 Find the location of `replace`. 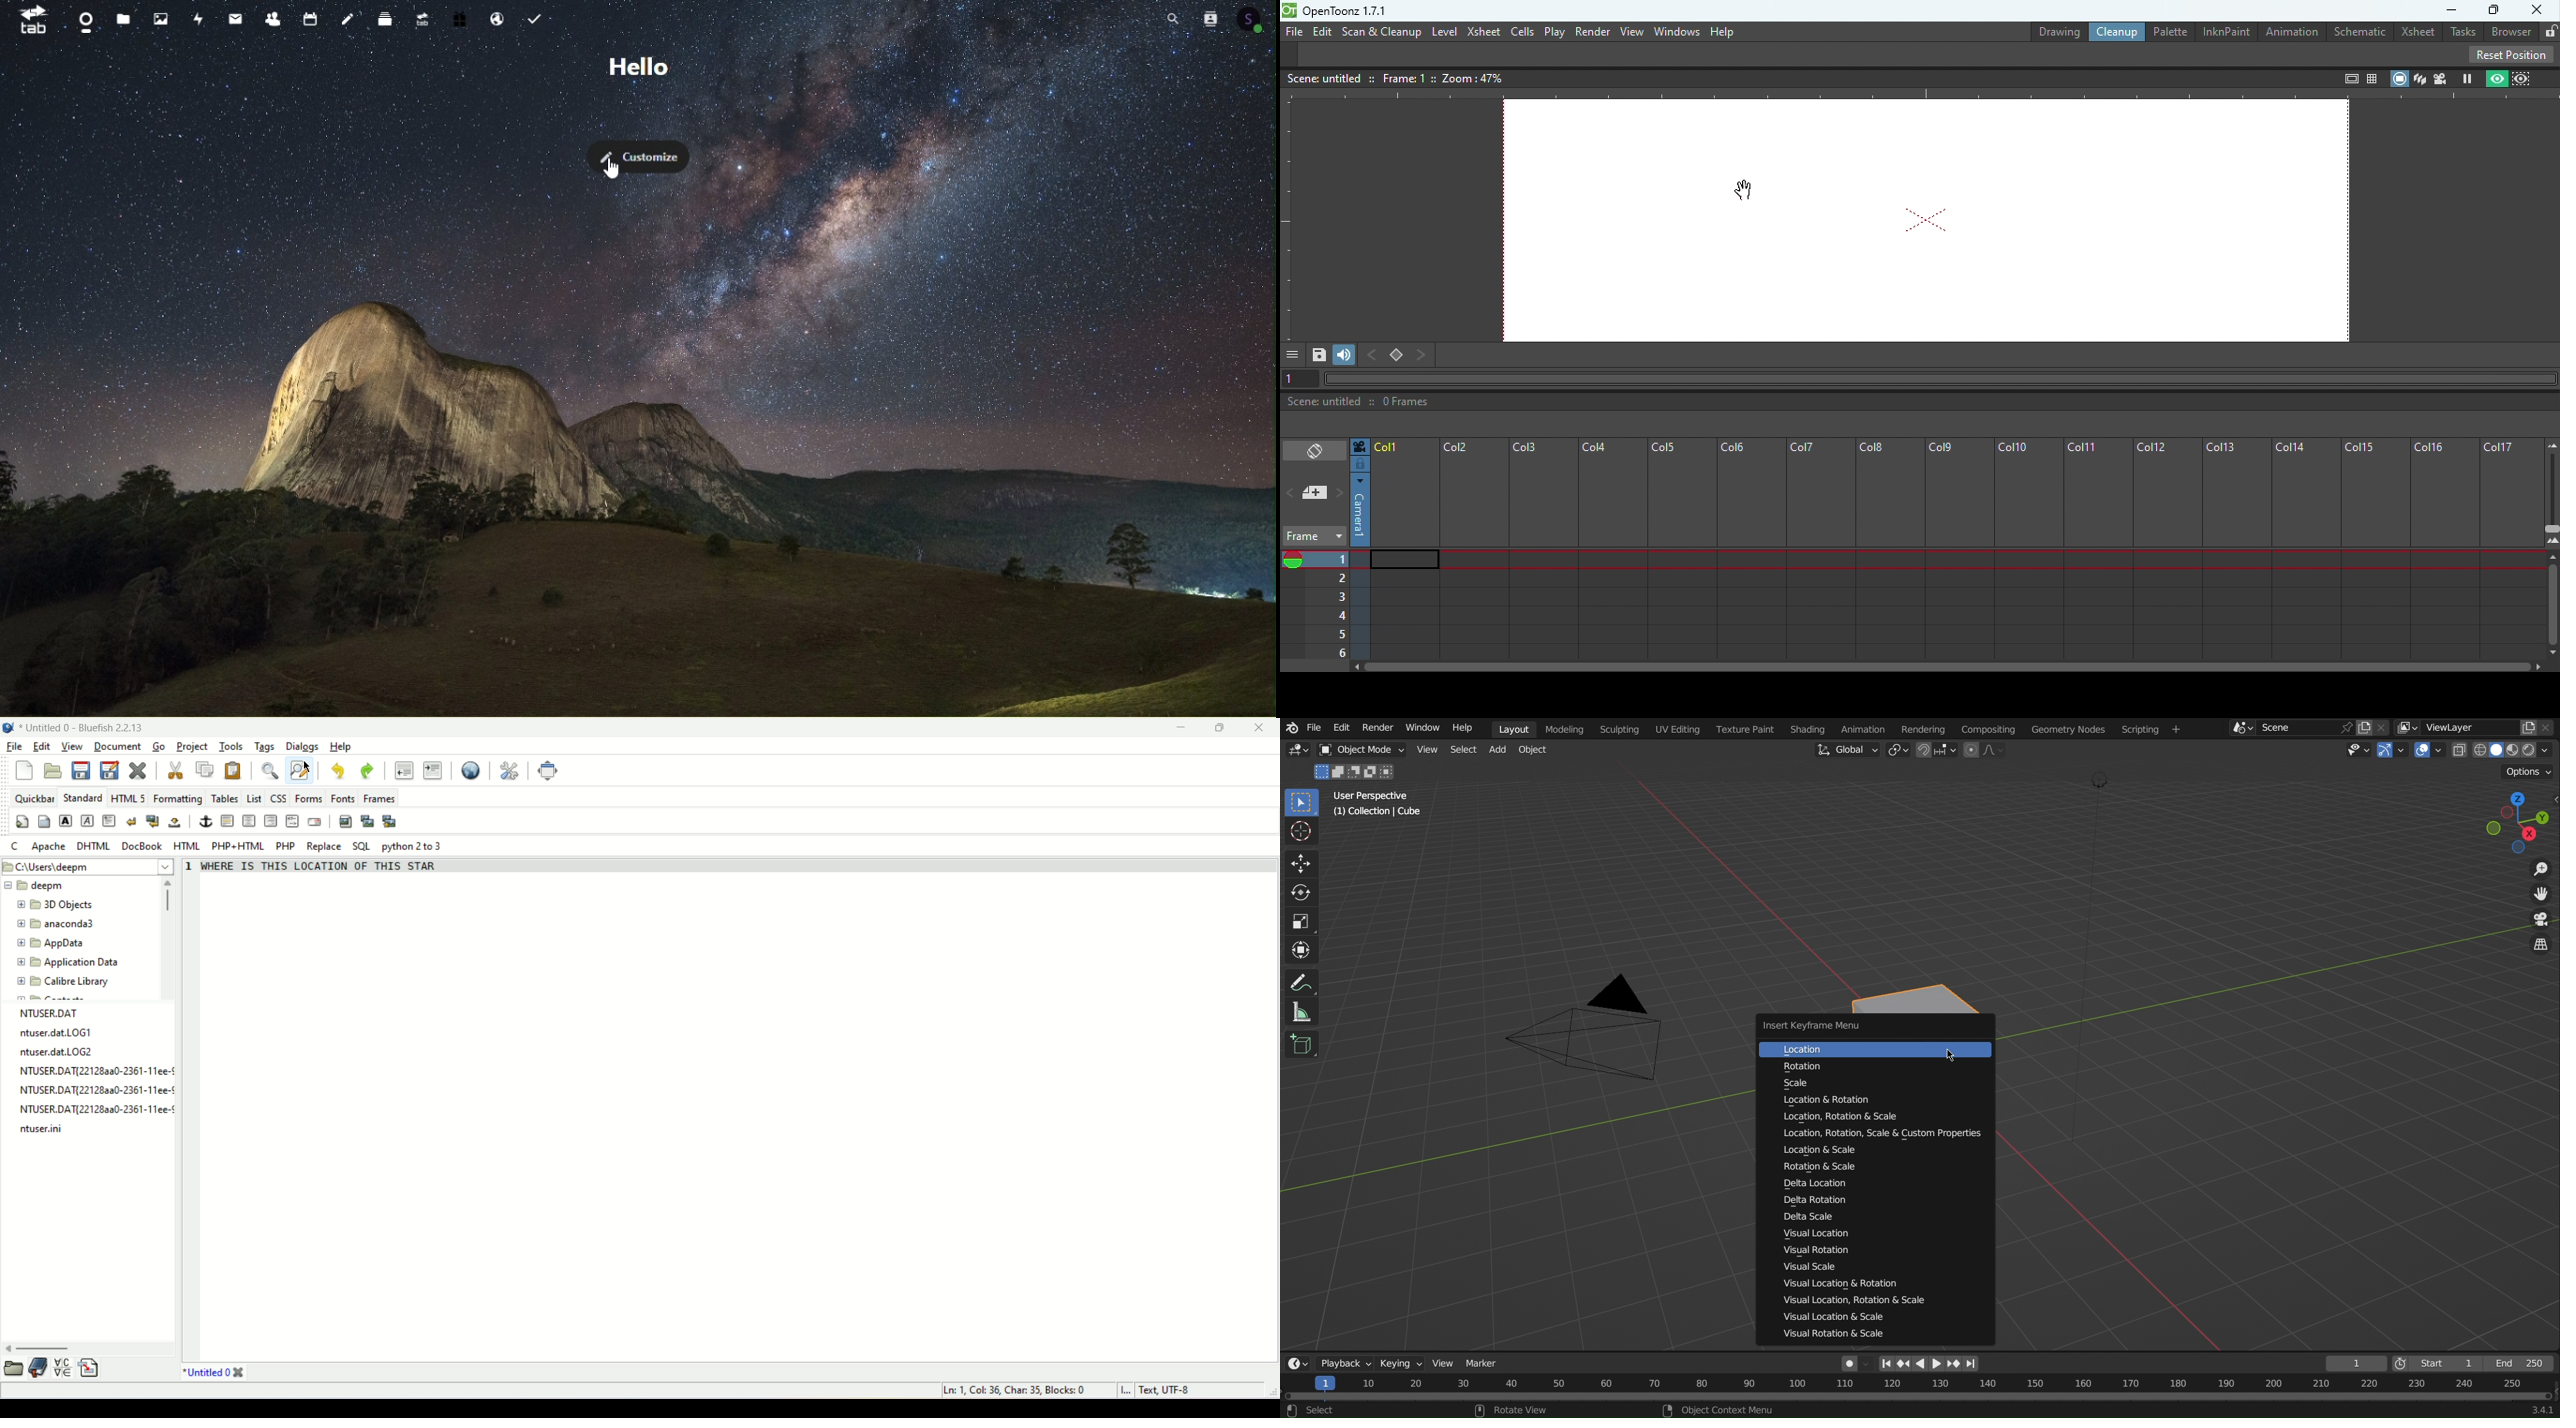

replace is located at coordinates (321, 847).